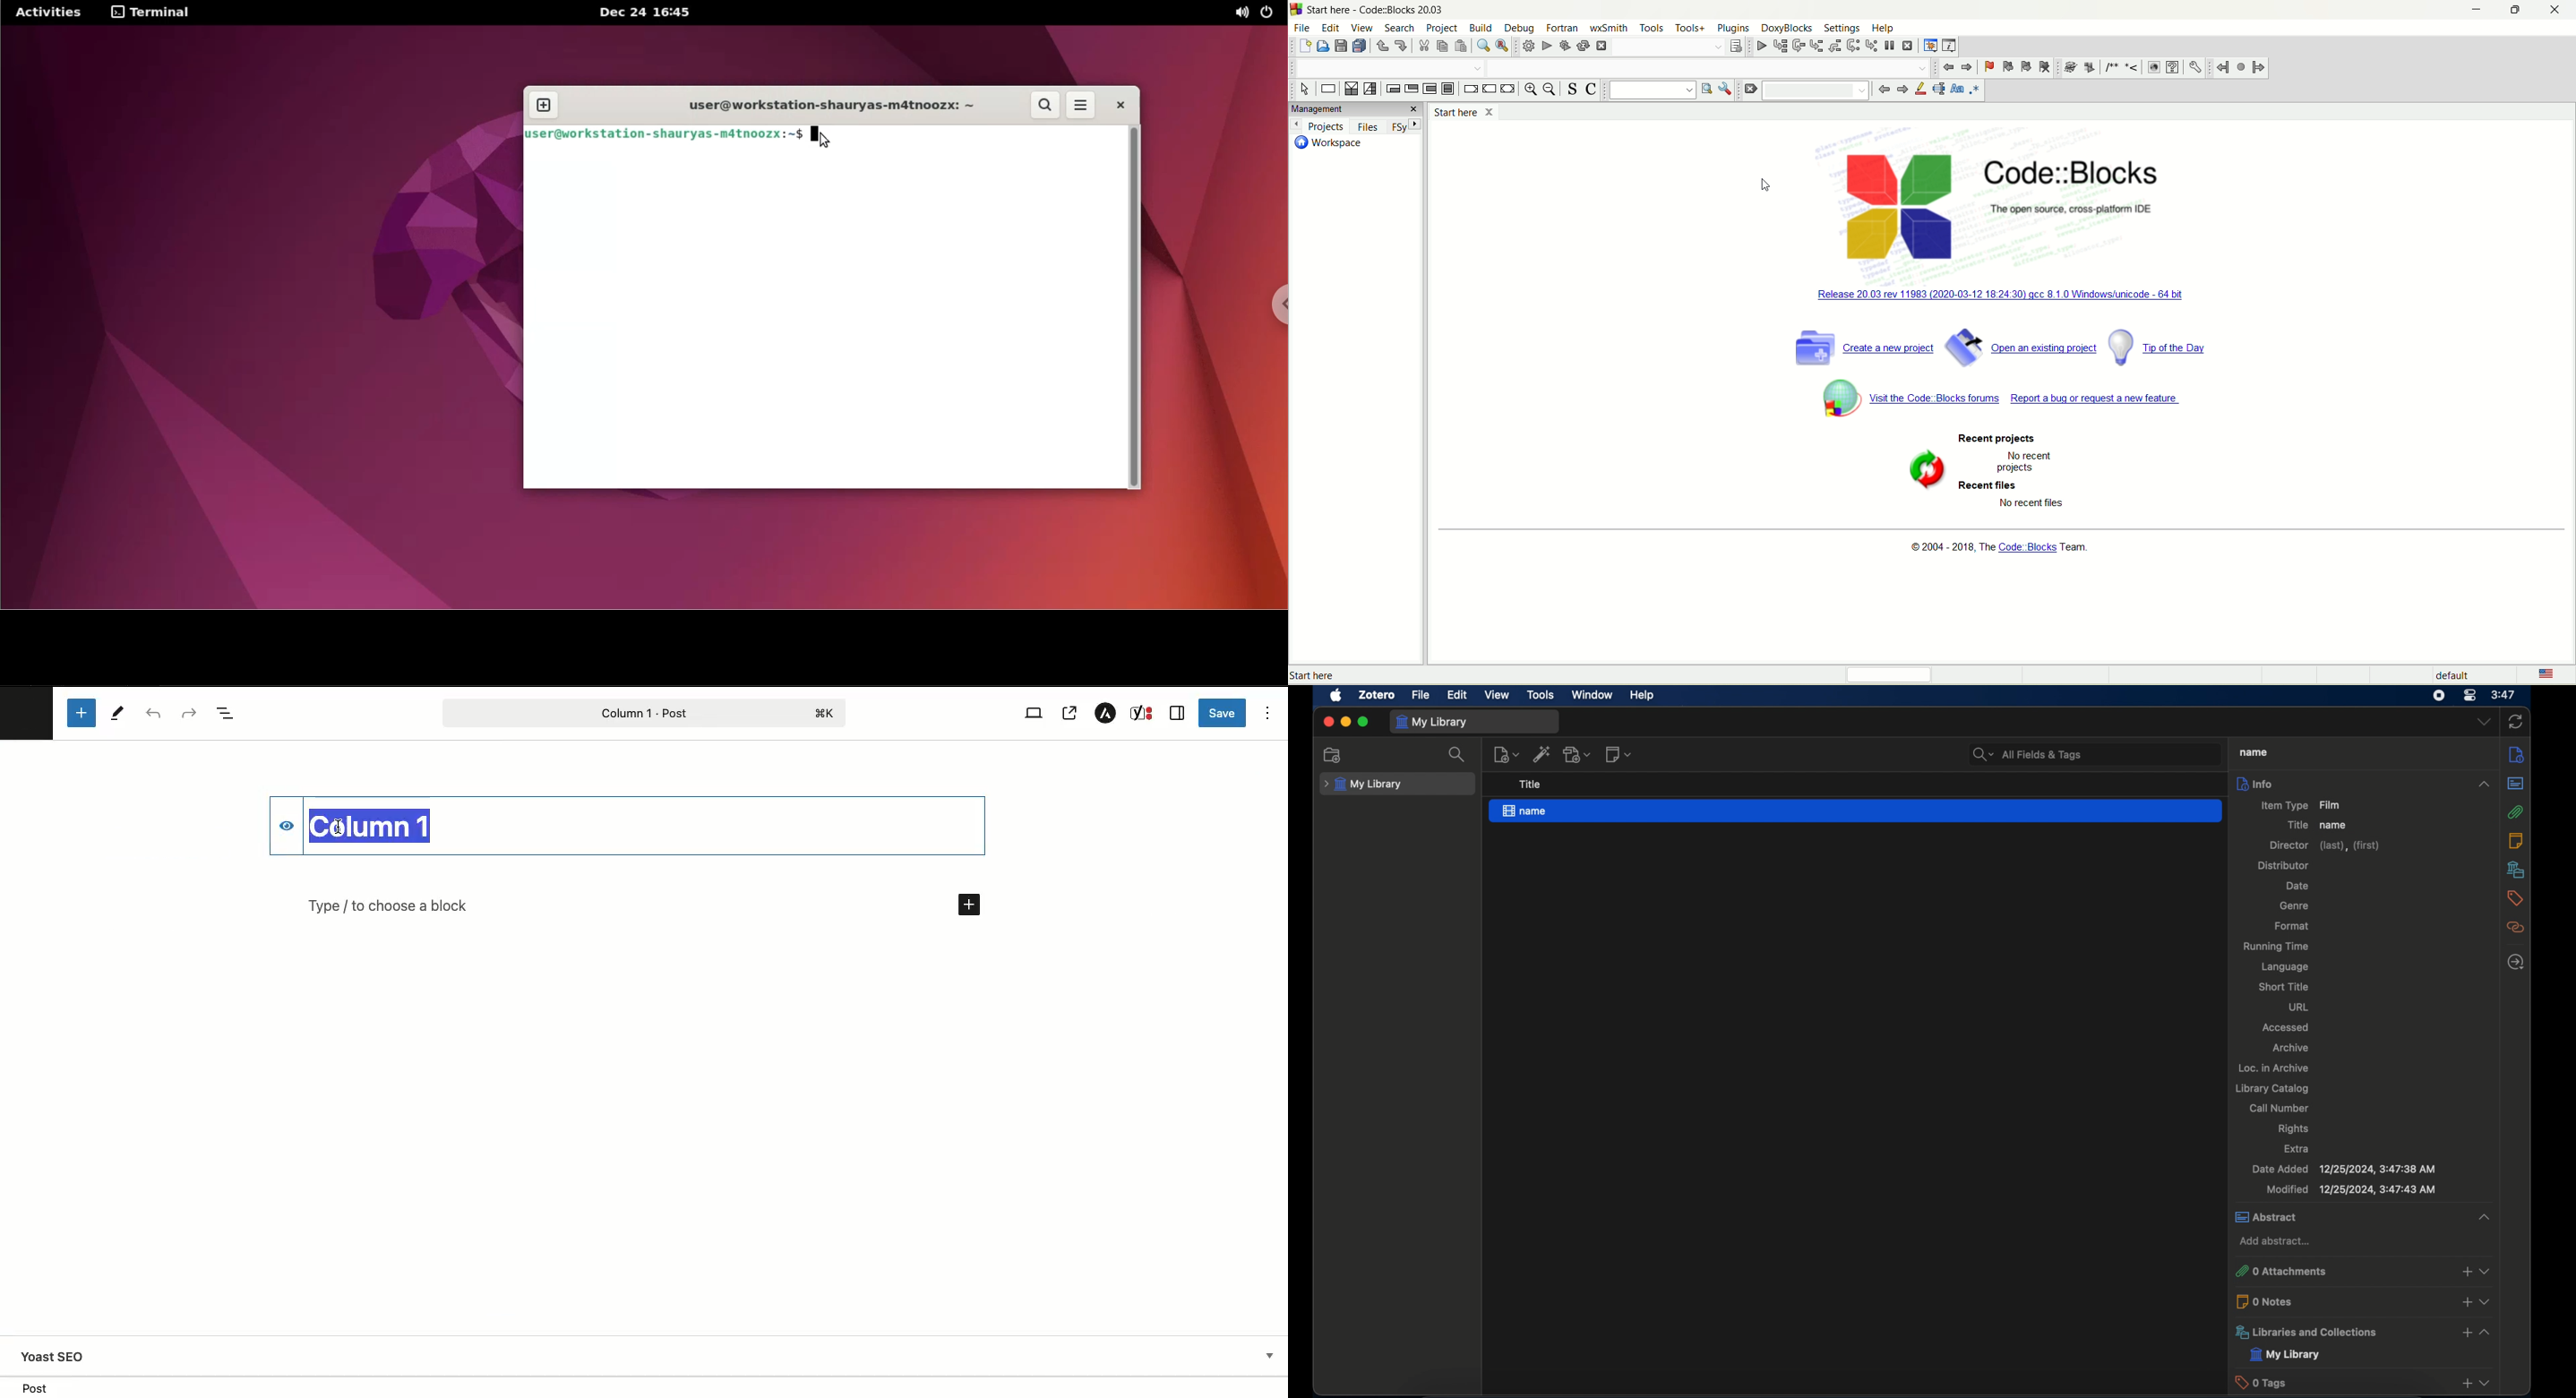 The width and height of the screenshot is (2576, 1400). Describe the element at coordinates (1908, 46) in the screenshot. I see `stop debugging` at that location.